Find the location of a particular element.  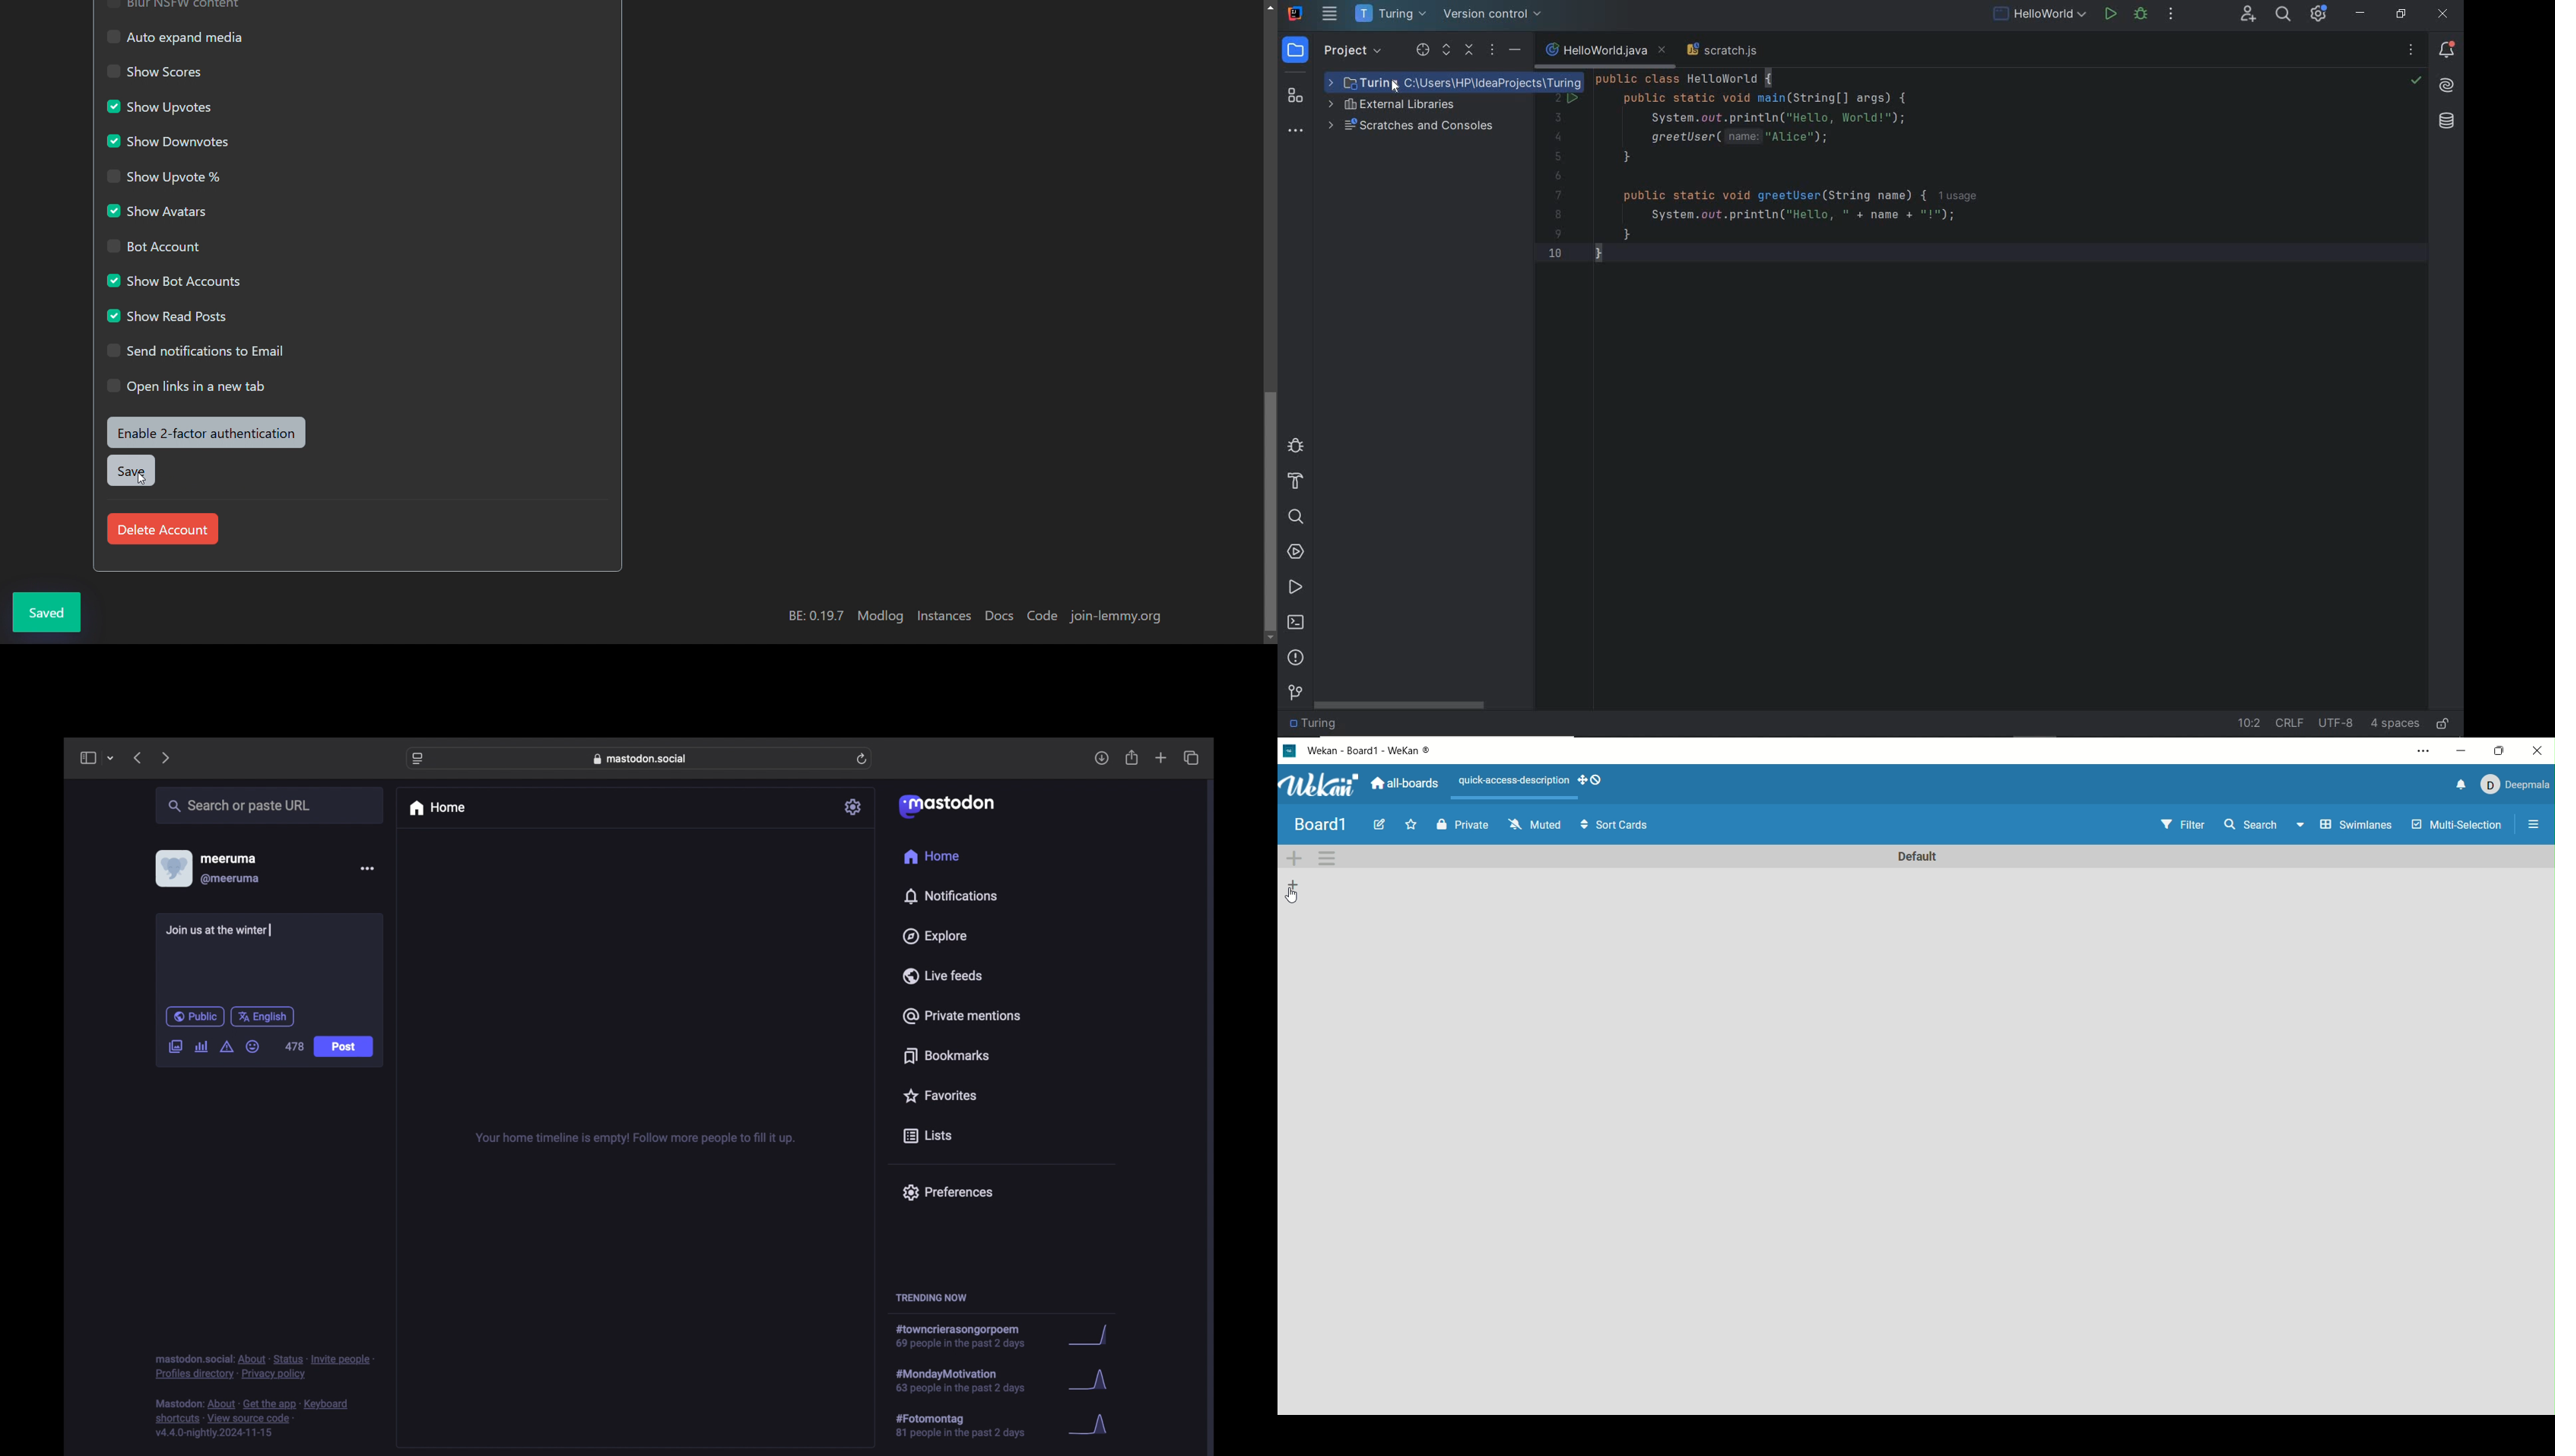

home is located at coordinates (931, 857).